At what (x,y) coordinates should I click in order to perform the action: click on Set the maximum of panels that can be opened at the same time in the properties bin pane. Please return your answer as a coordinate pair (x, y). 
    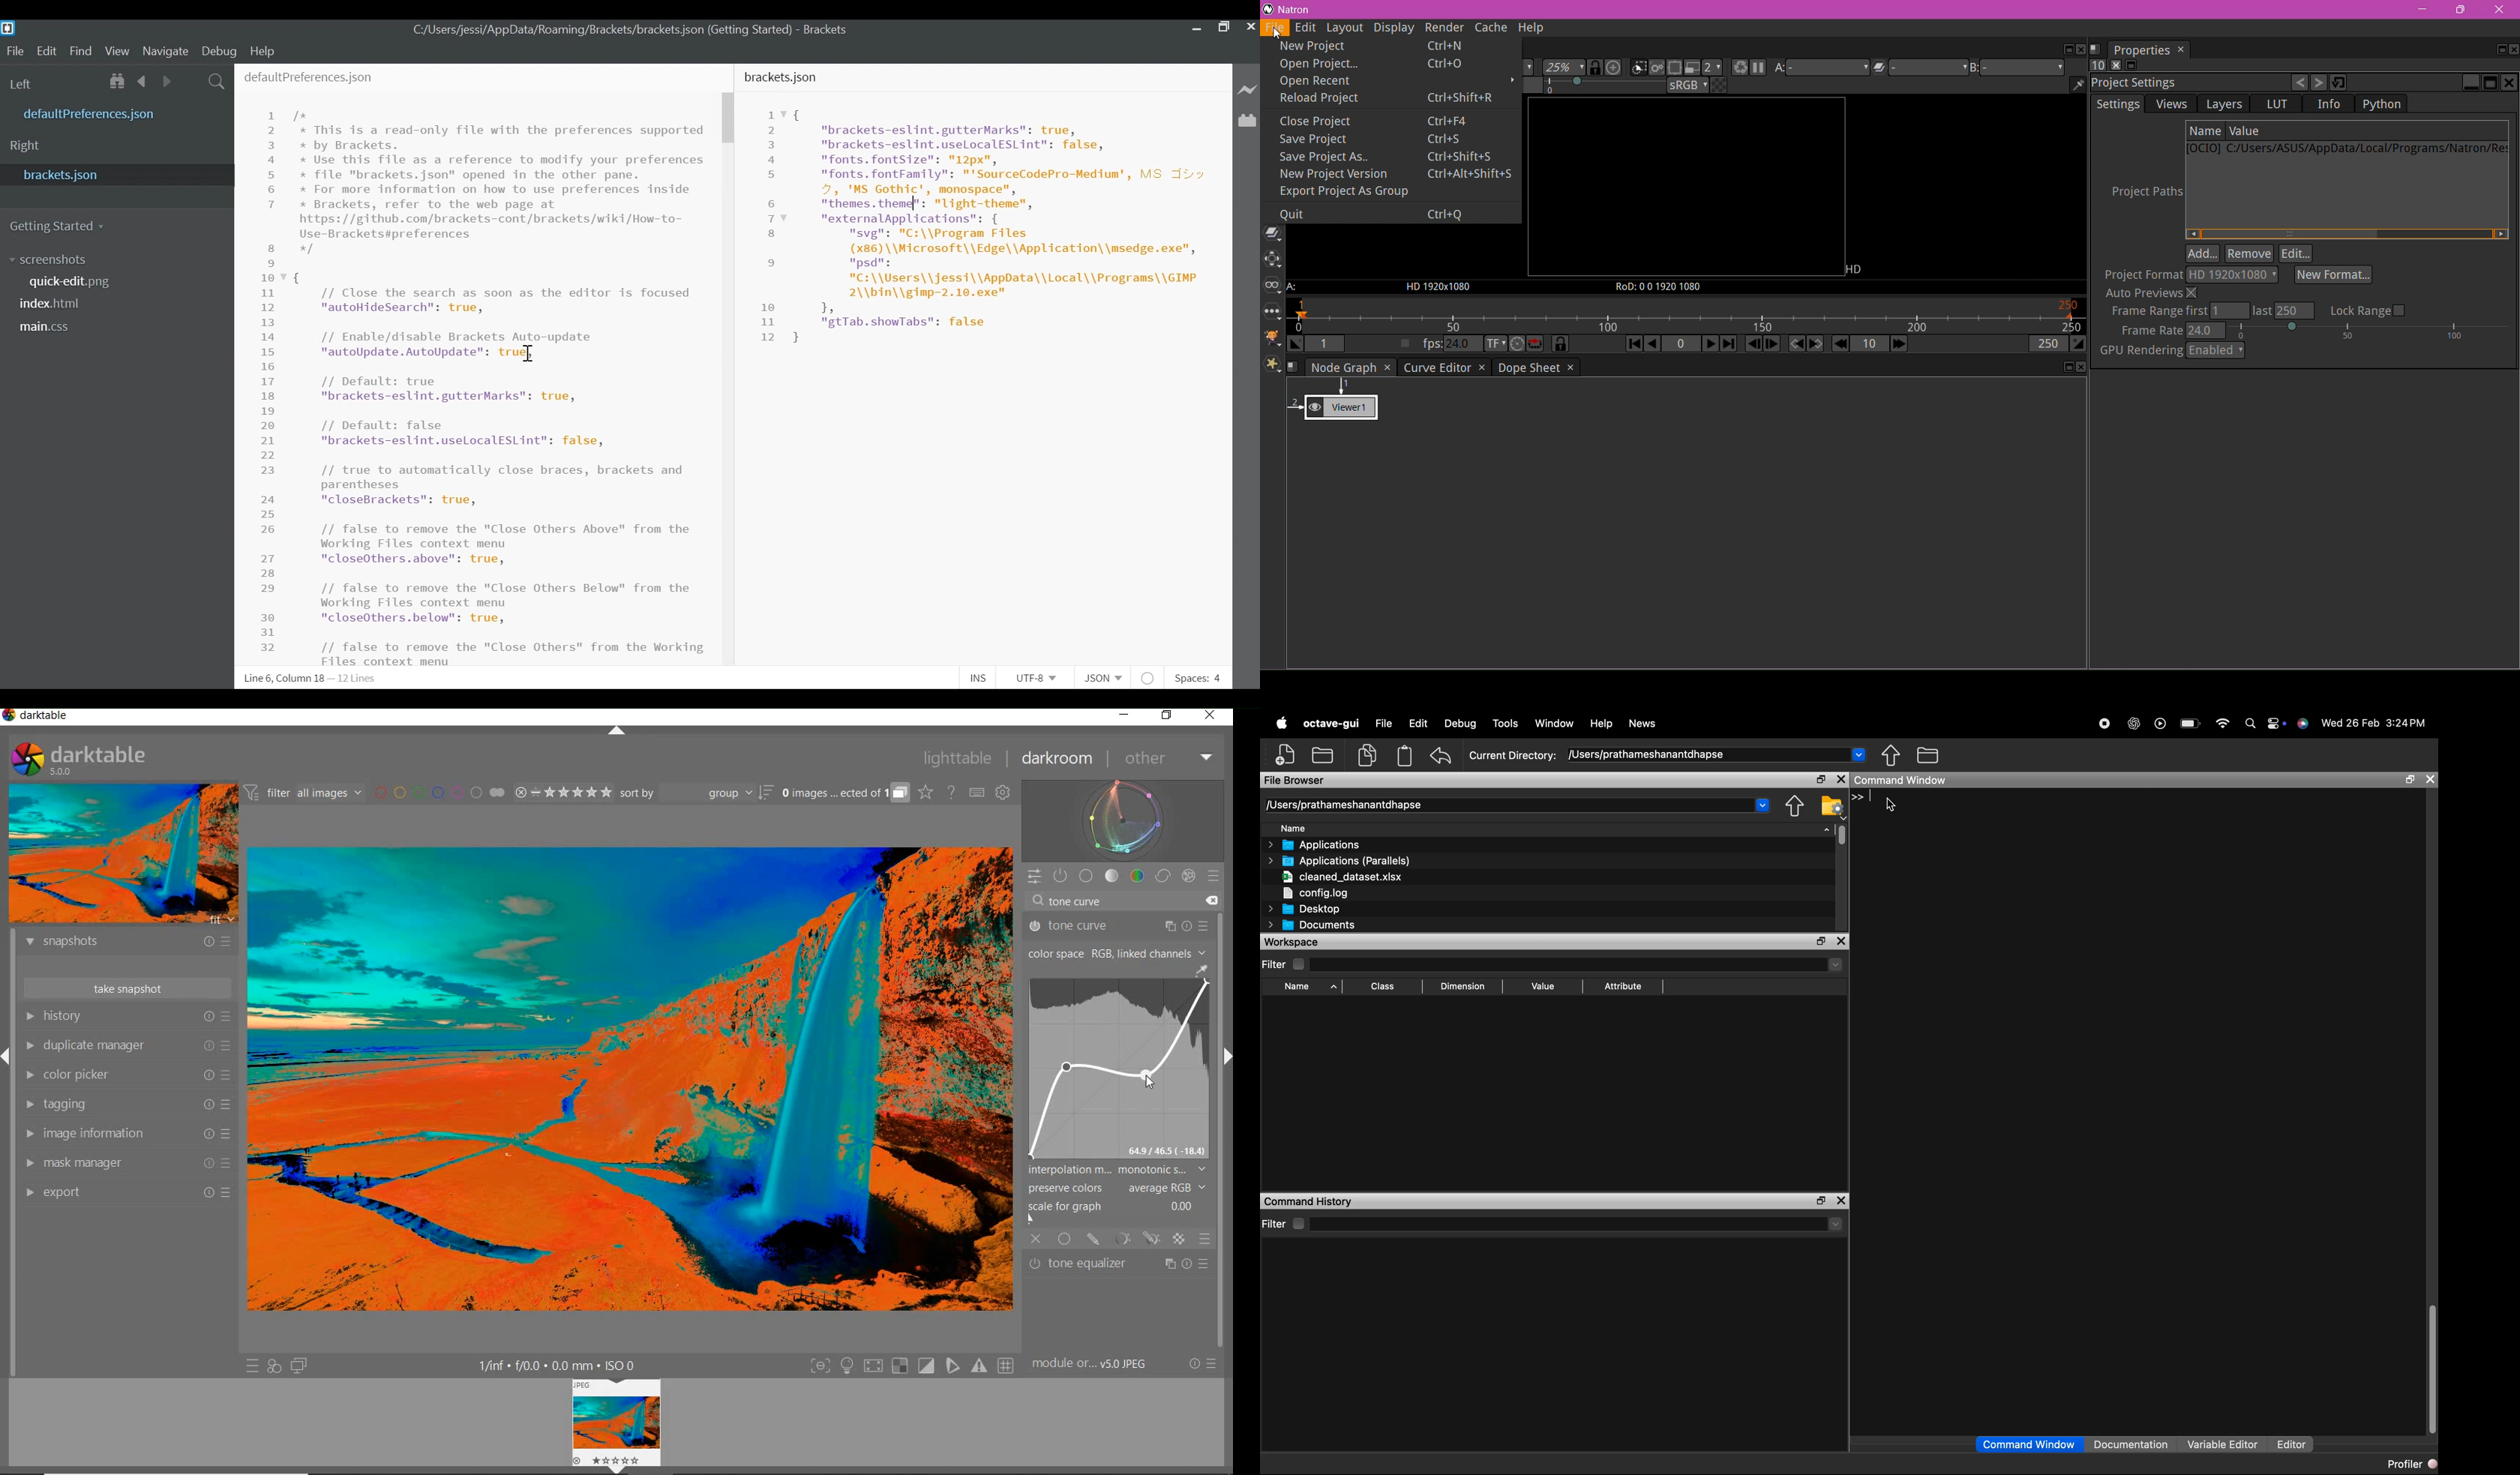
    Looking at the image, I should click on (2099, 66).